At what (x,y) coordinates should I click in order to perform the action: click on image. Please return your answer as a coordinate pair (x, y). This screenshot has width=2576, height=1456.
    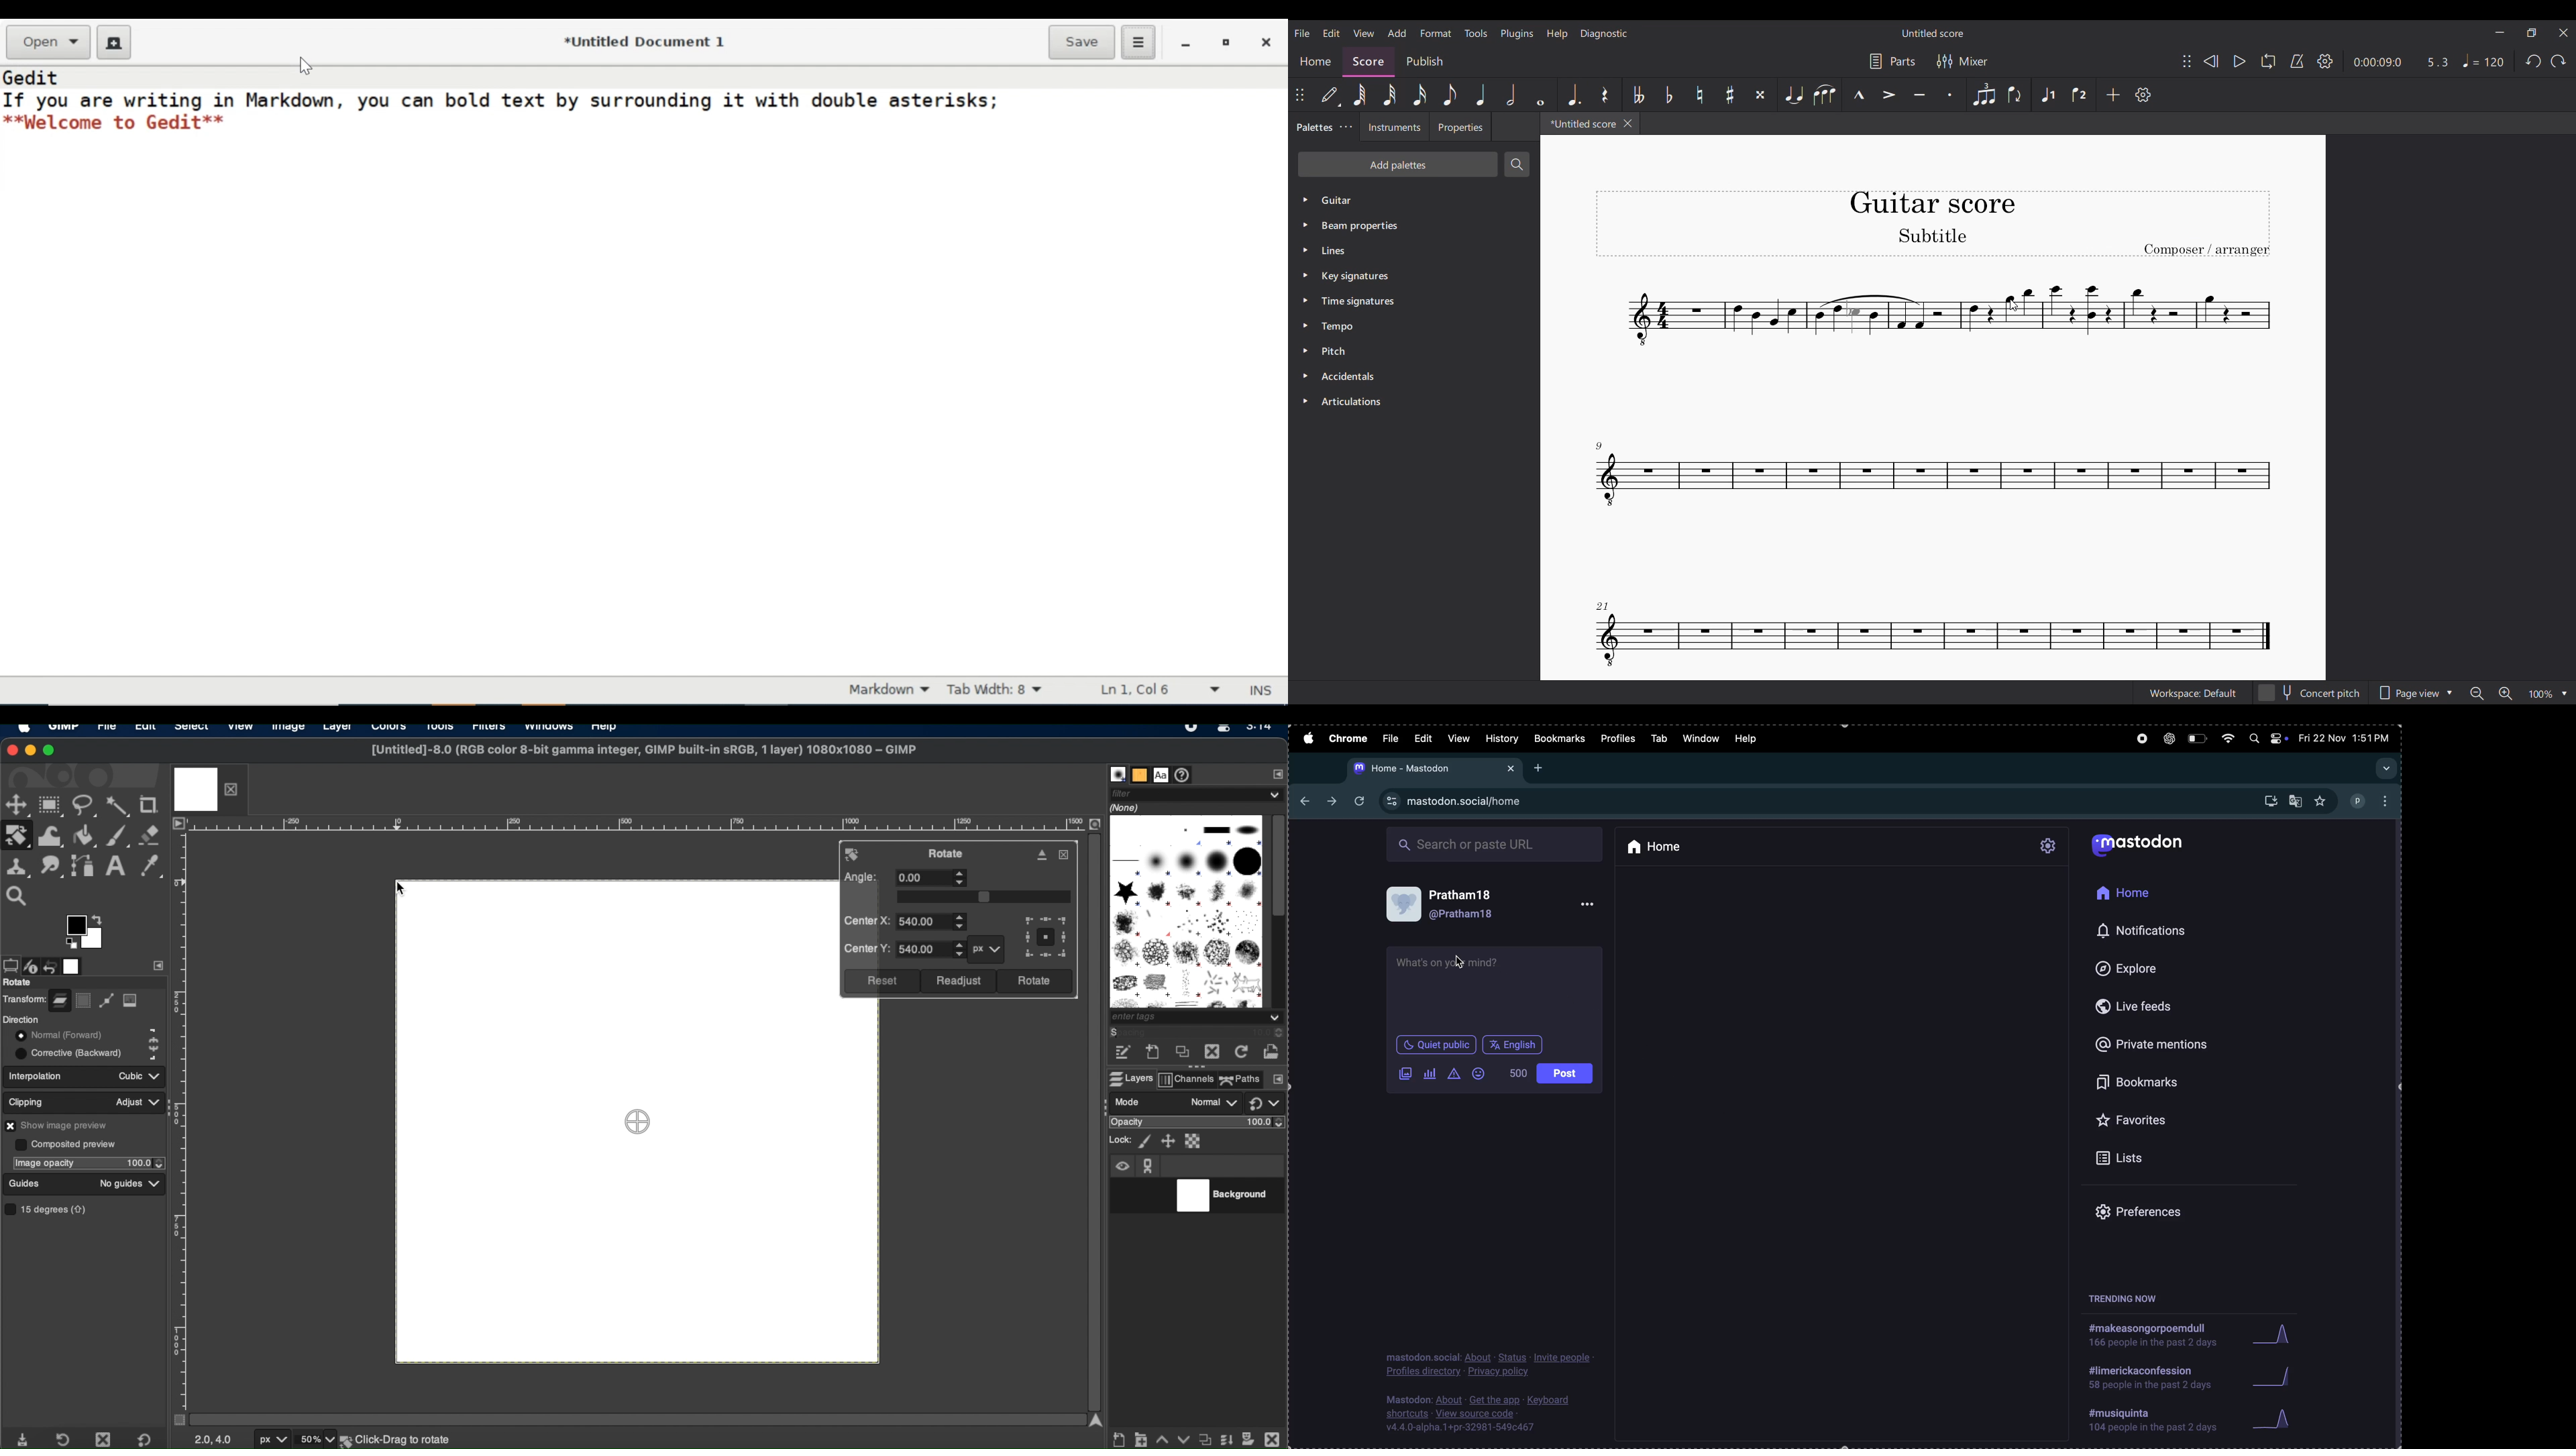
    Looking at the image, I should click on (286, 730).